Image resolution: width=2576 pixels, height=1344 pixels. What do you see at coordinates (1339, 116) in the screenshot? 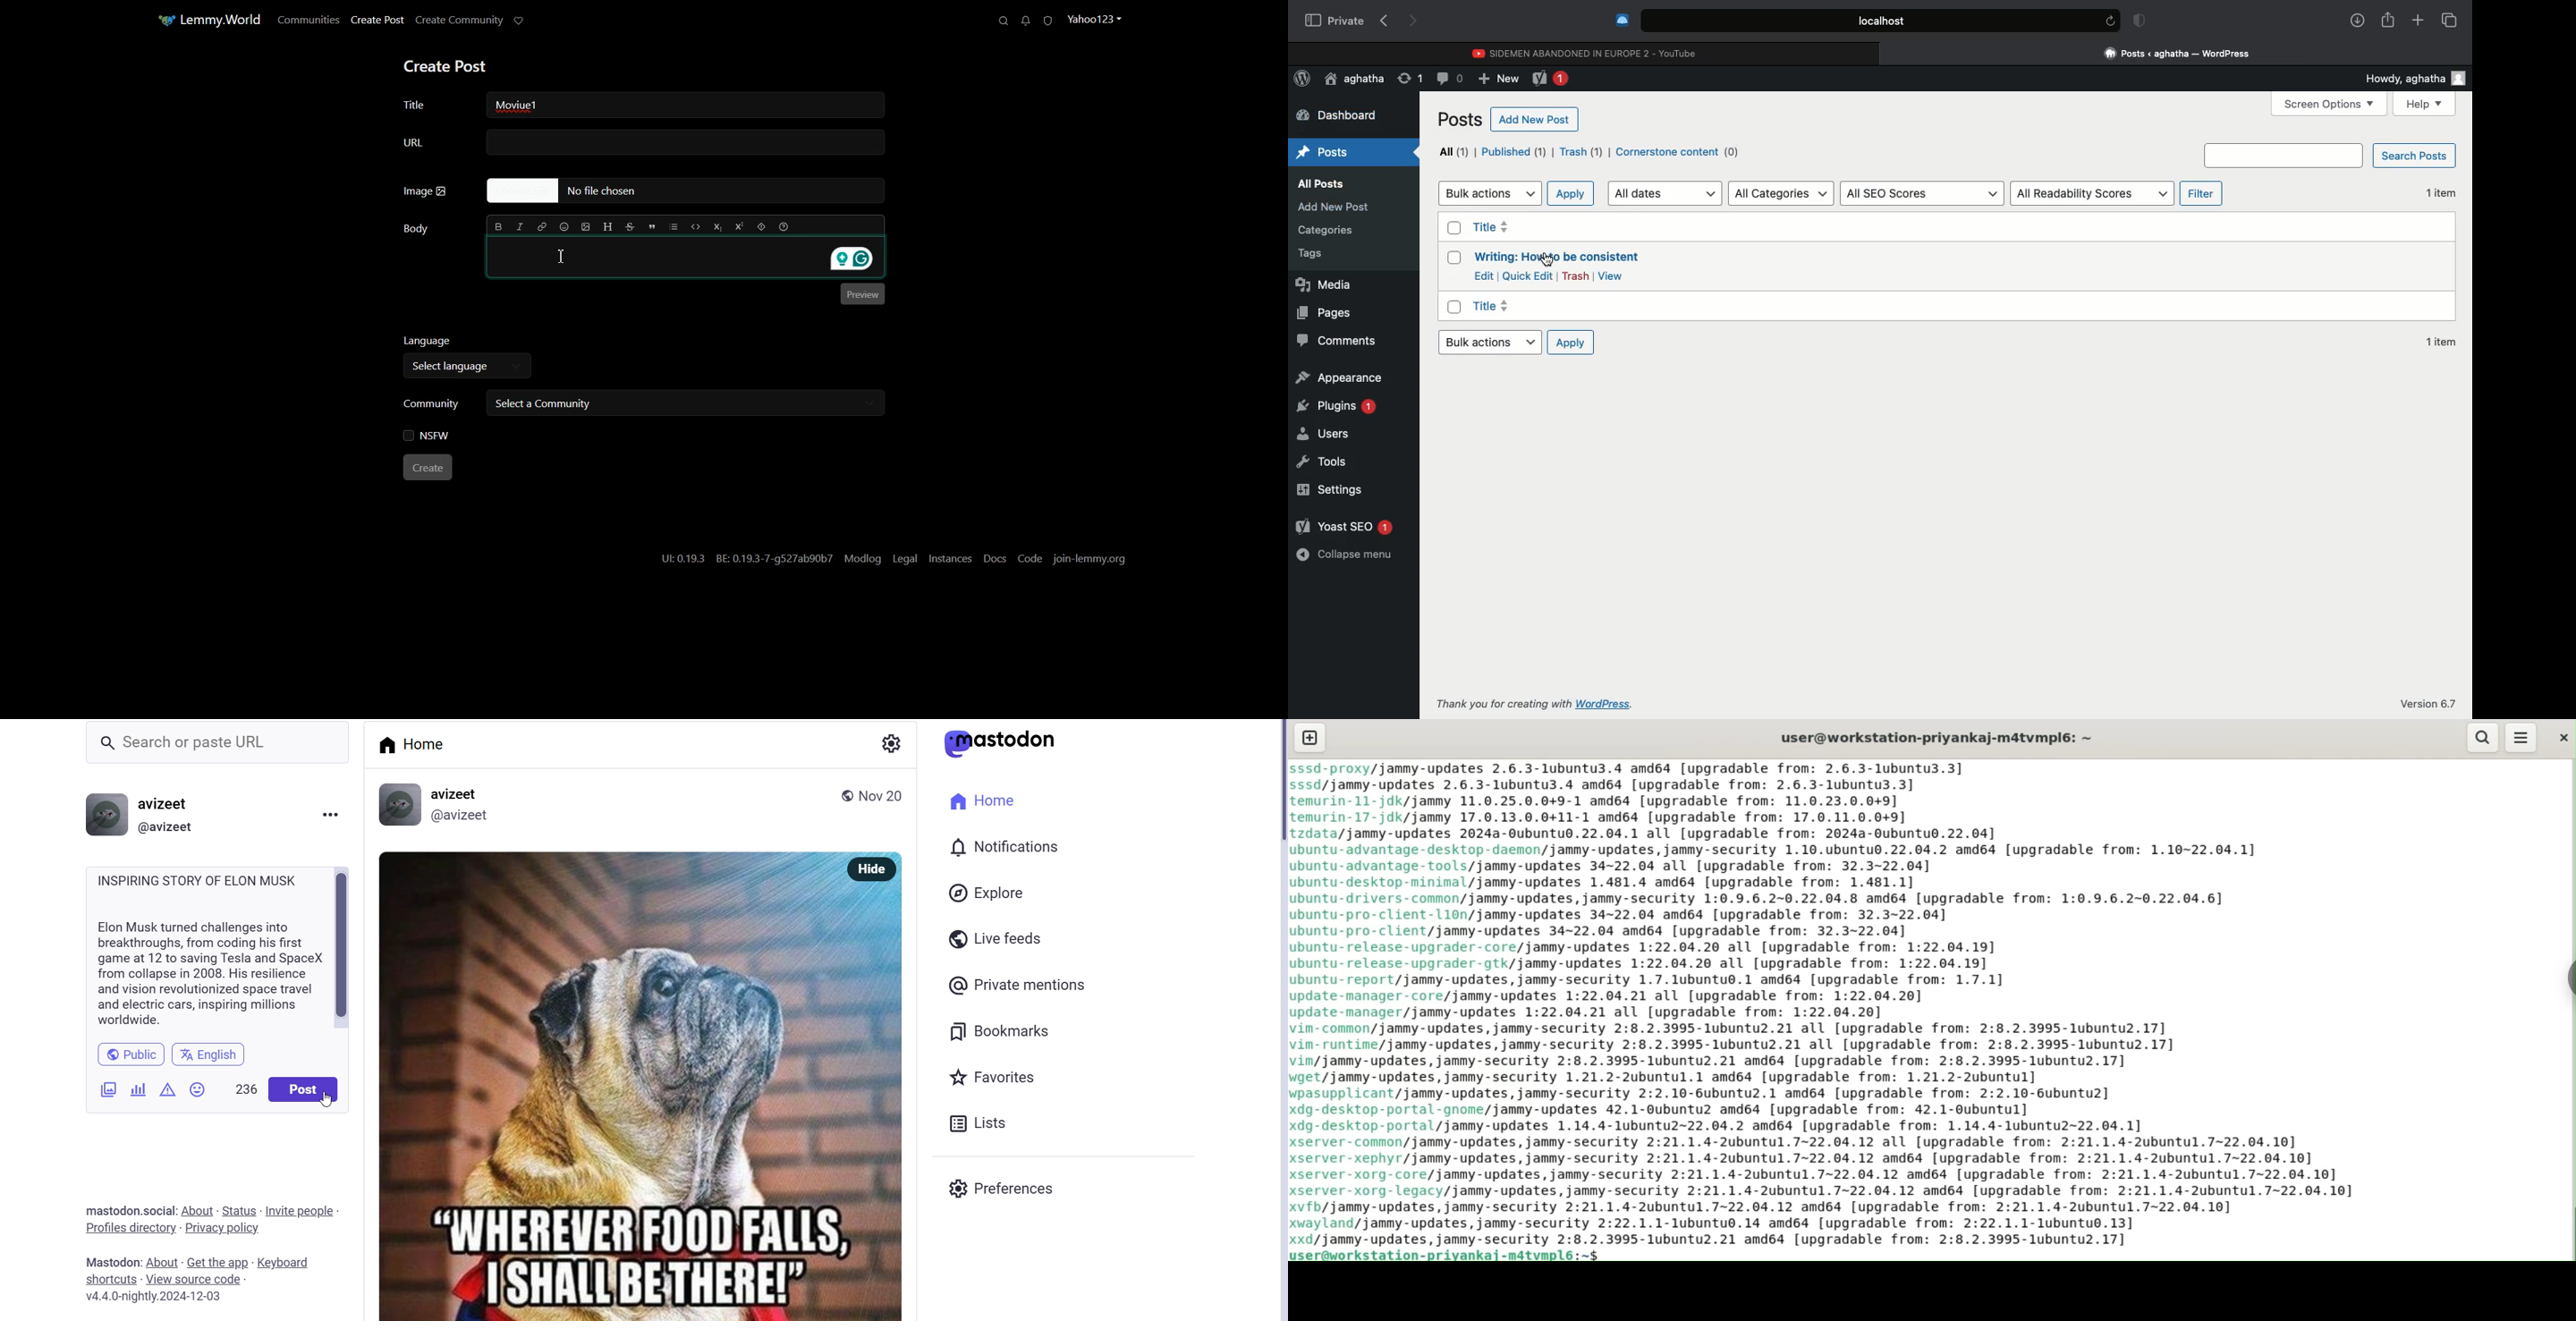
I see `Dashboard` at bounding box center [1339, 116].